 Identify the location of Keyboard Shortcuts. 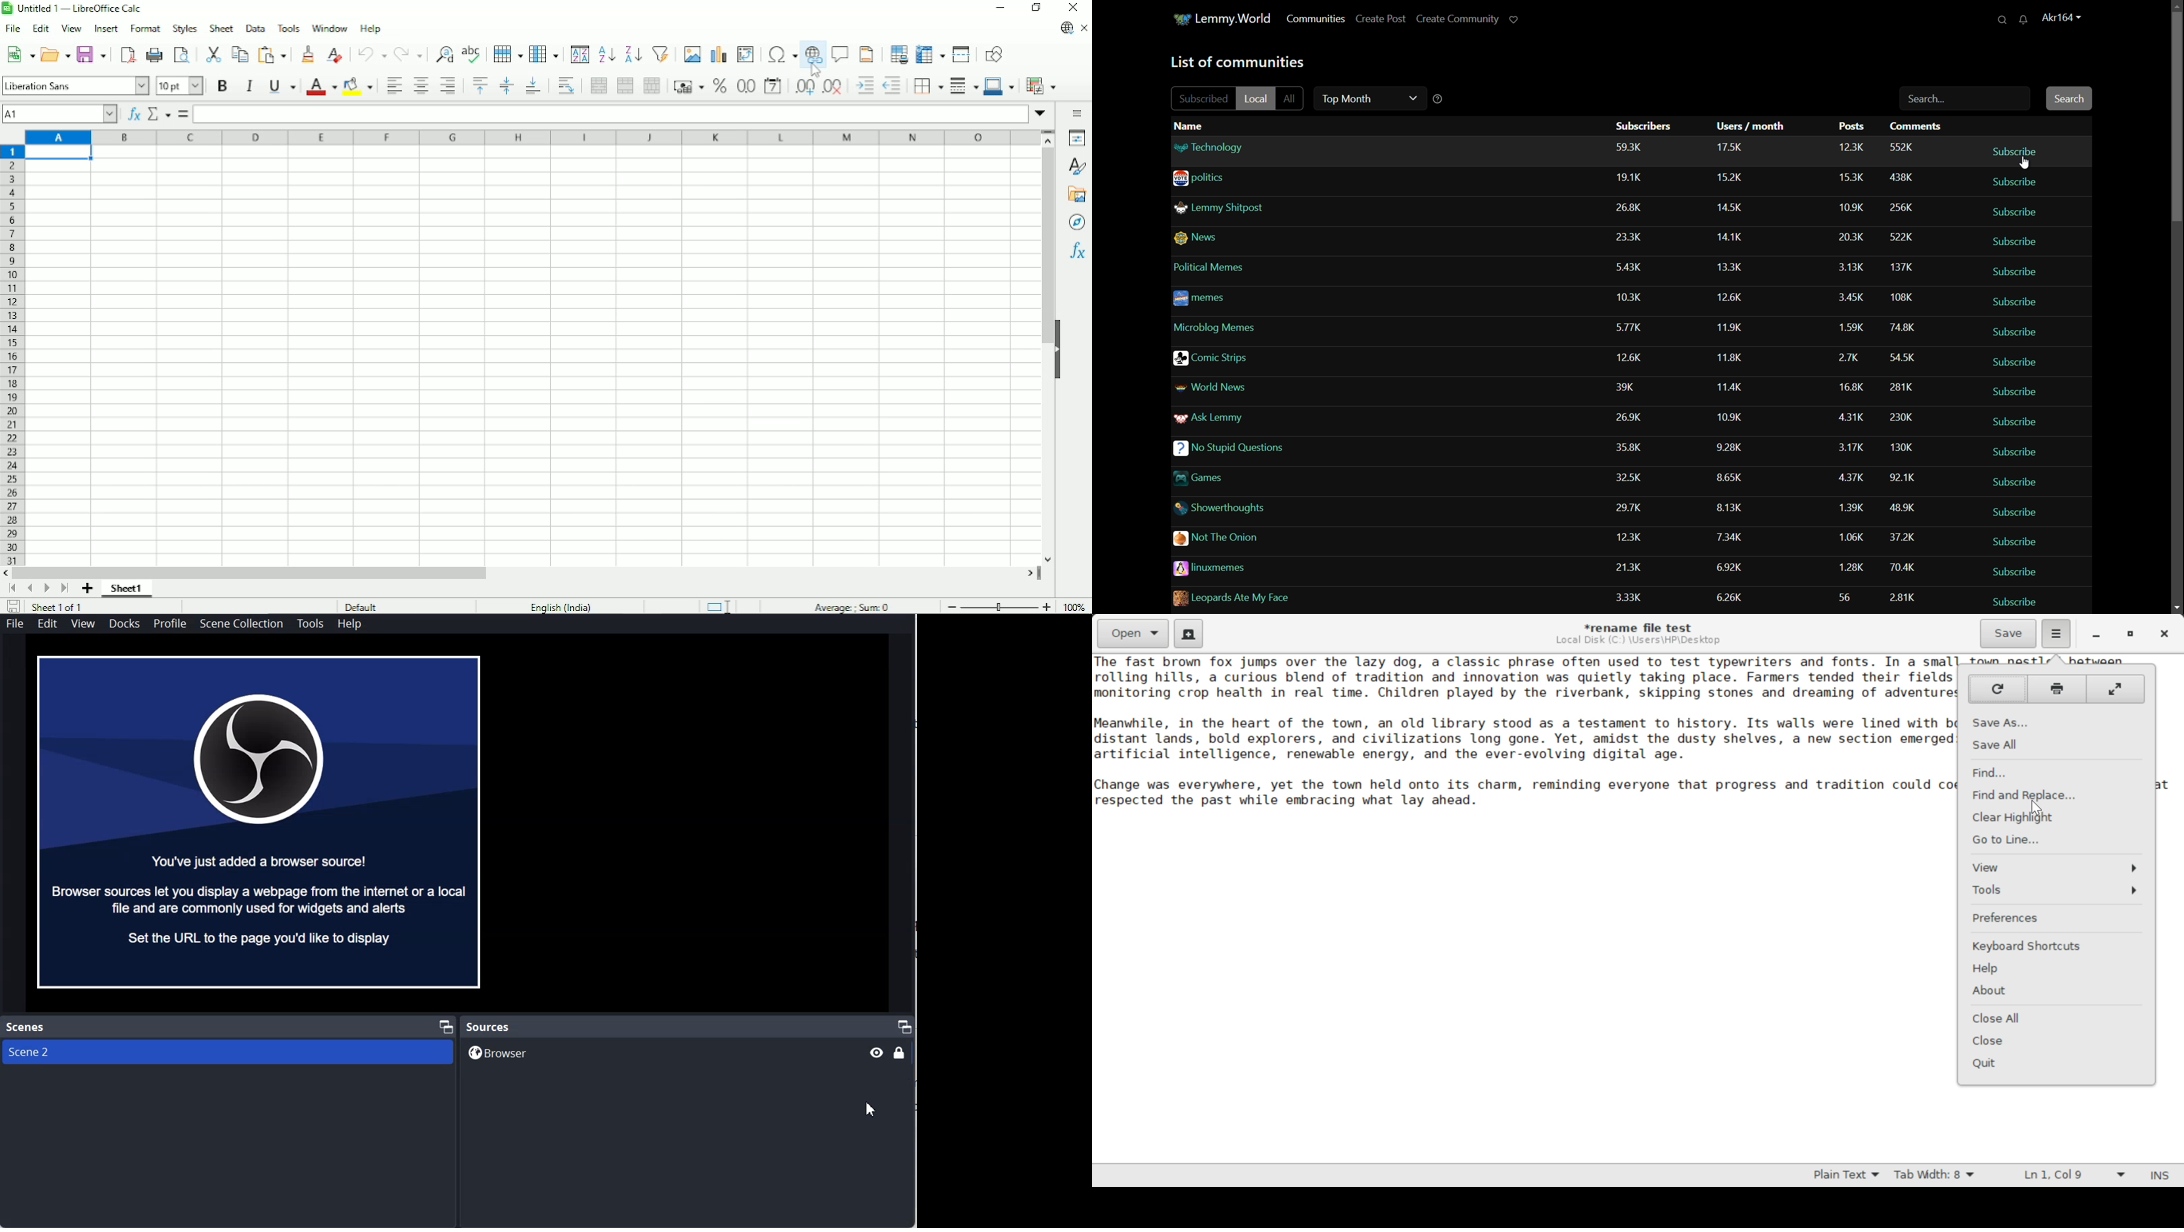
(2057, 948).